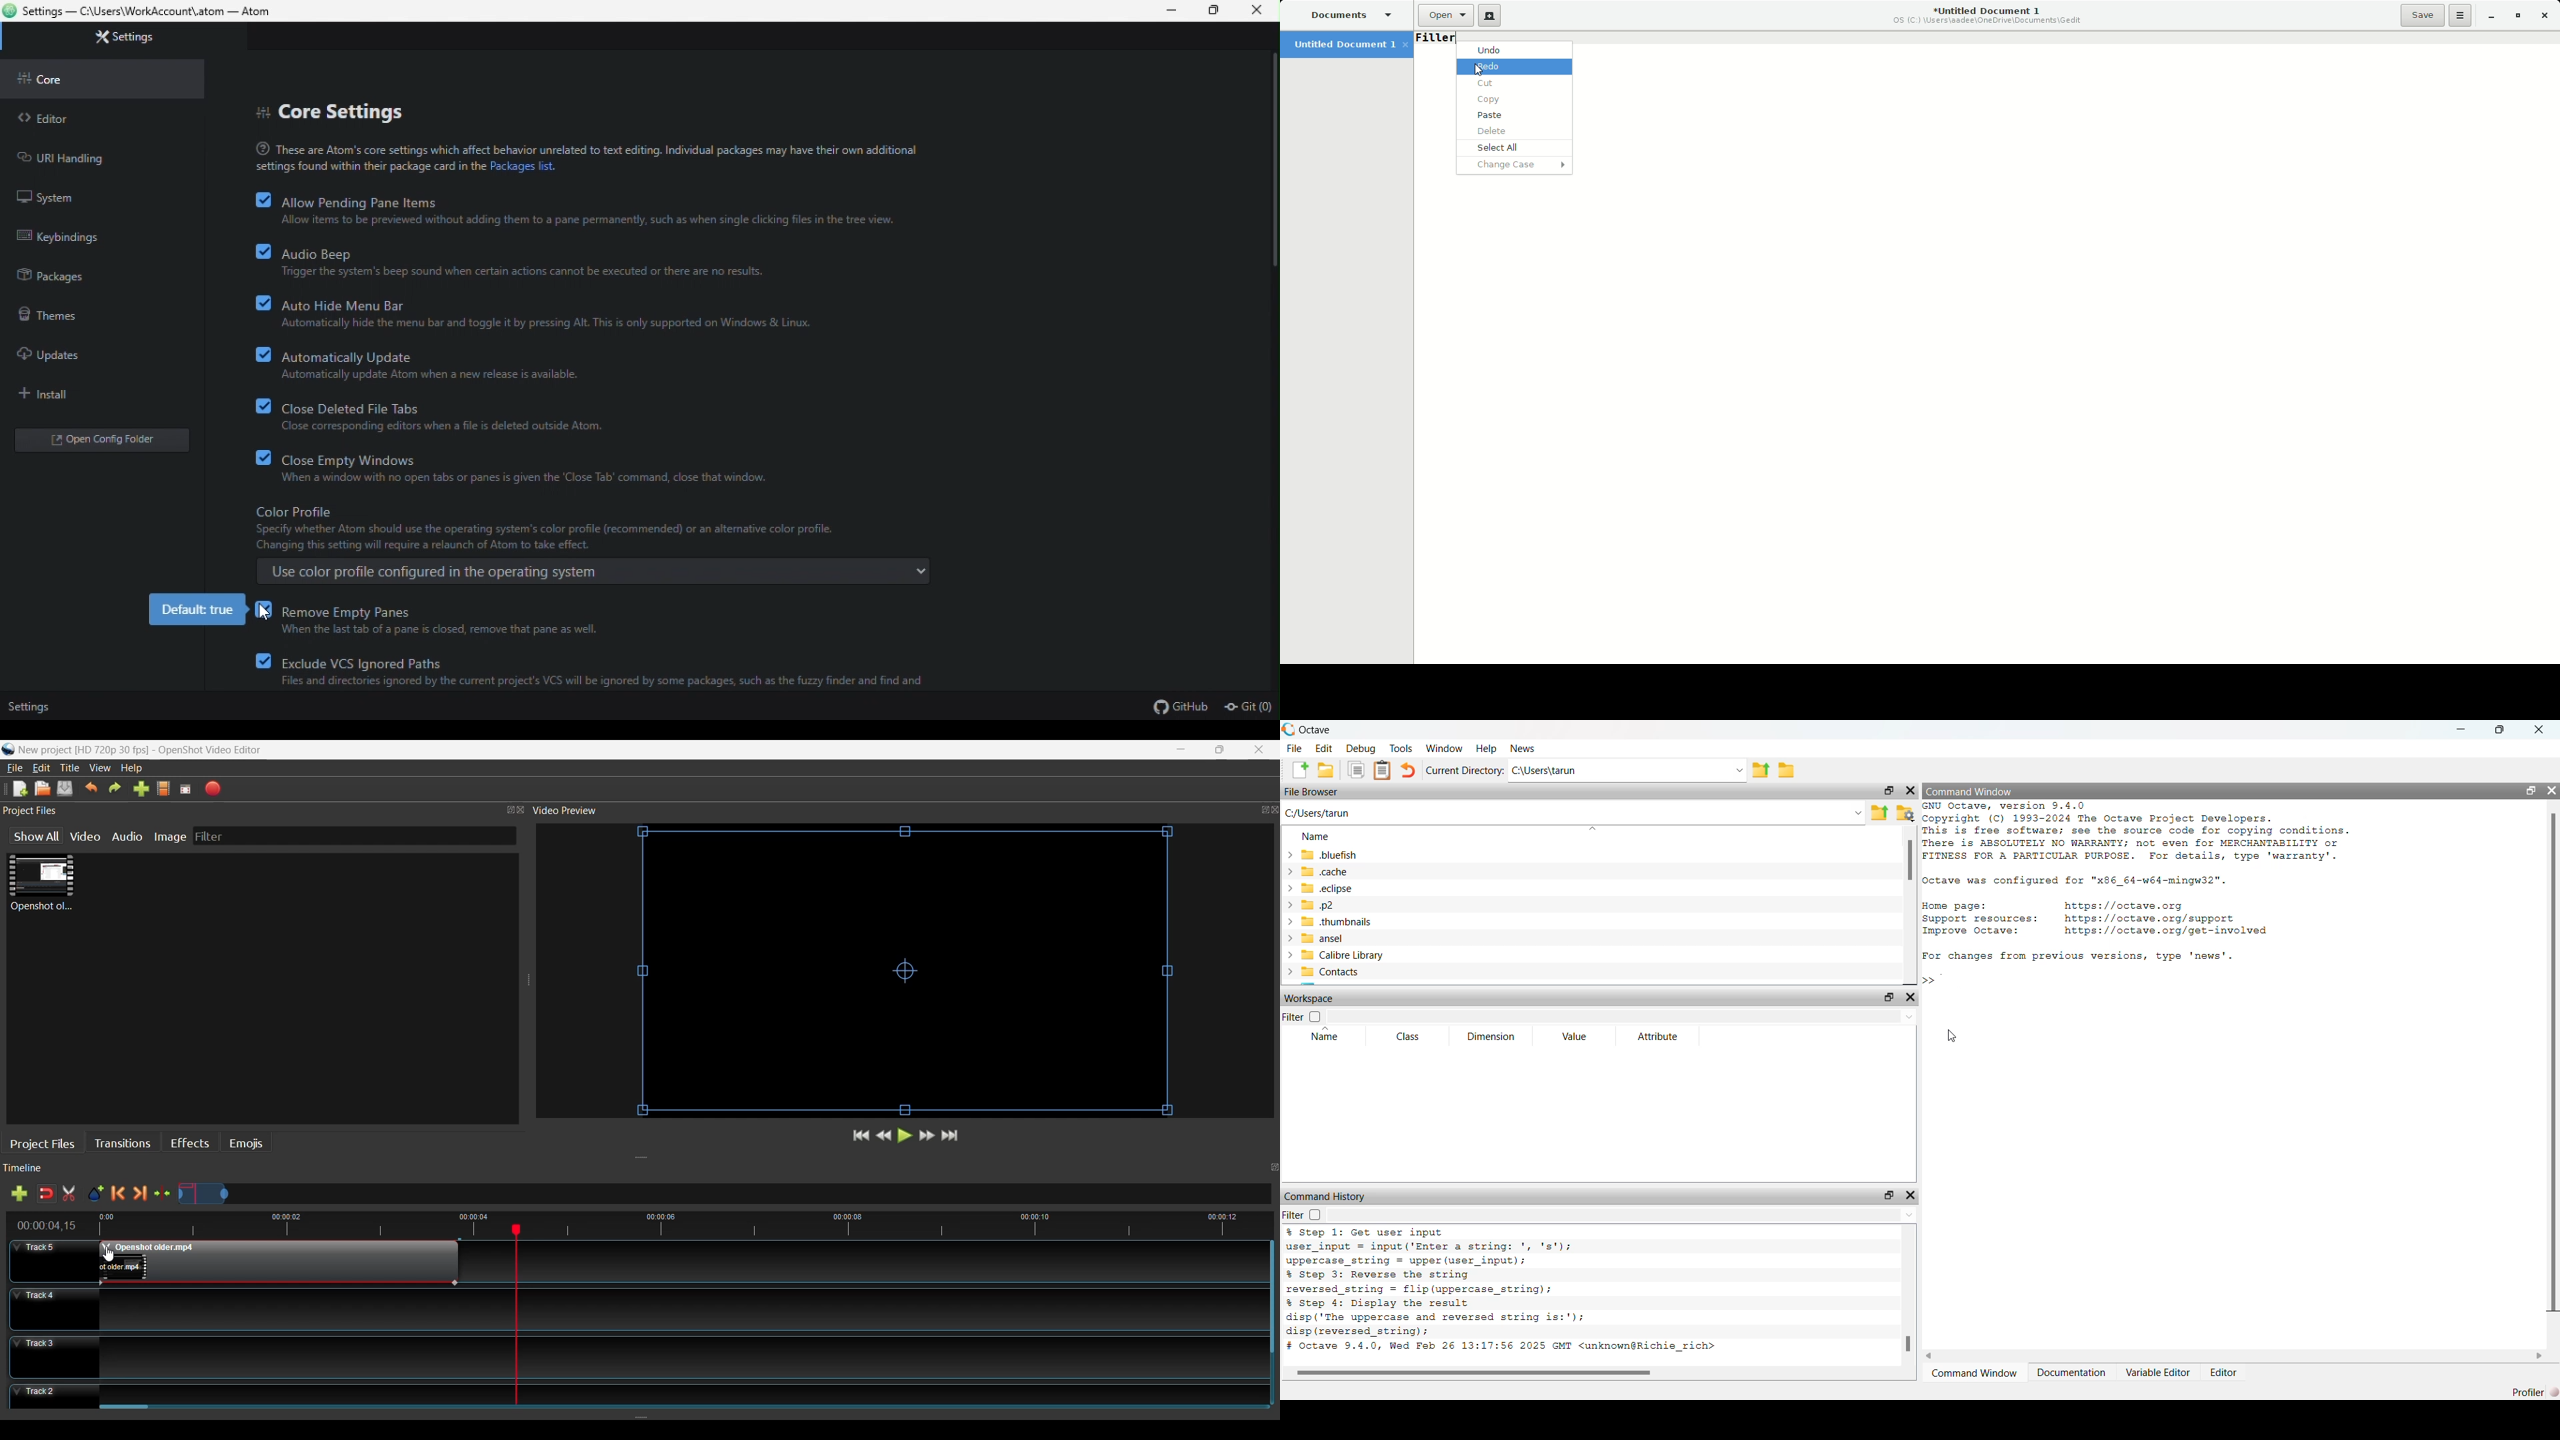 The height and width of the screenshot is (1456, 2576). What do you see at coordinates (259, 617) in the screenshot?
I see `Cursor` at bounding box center [259, 617].